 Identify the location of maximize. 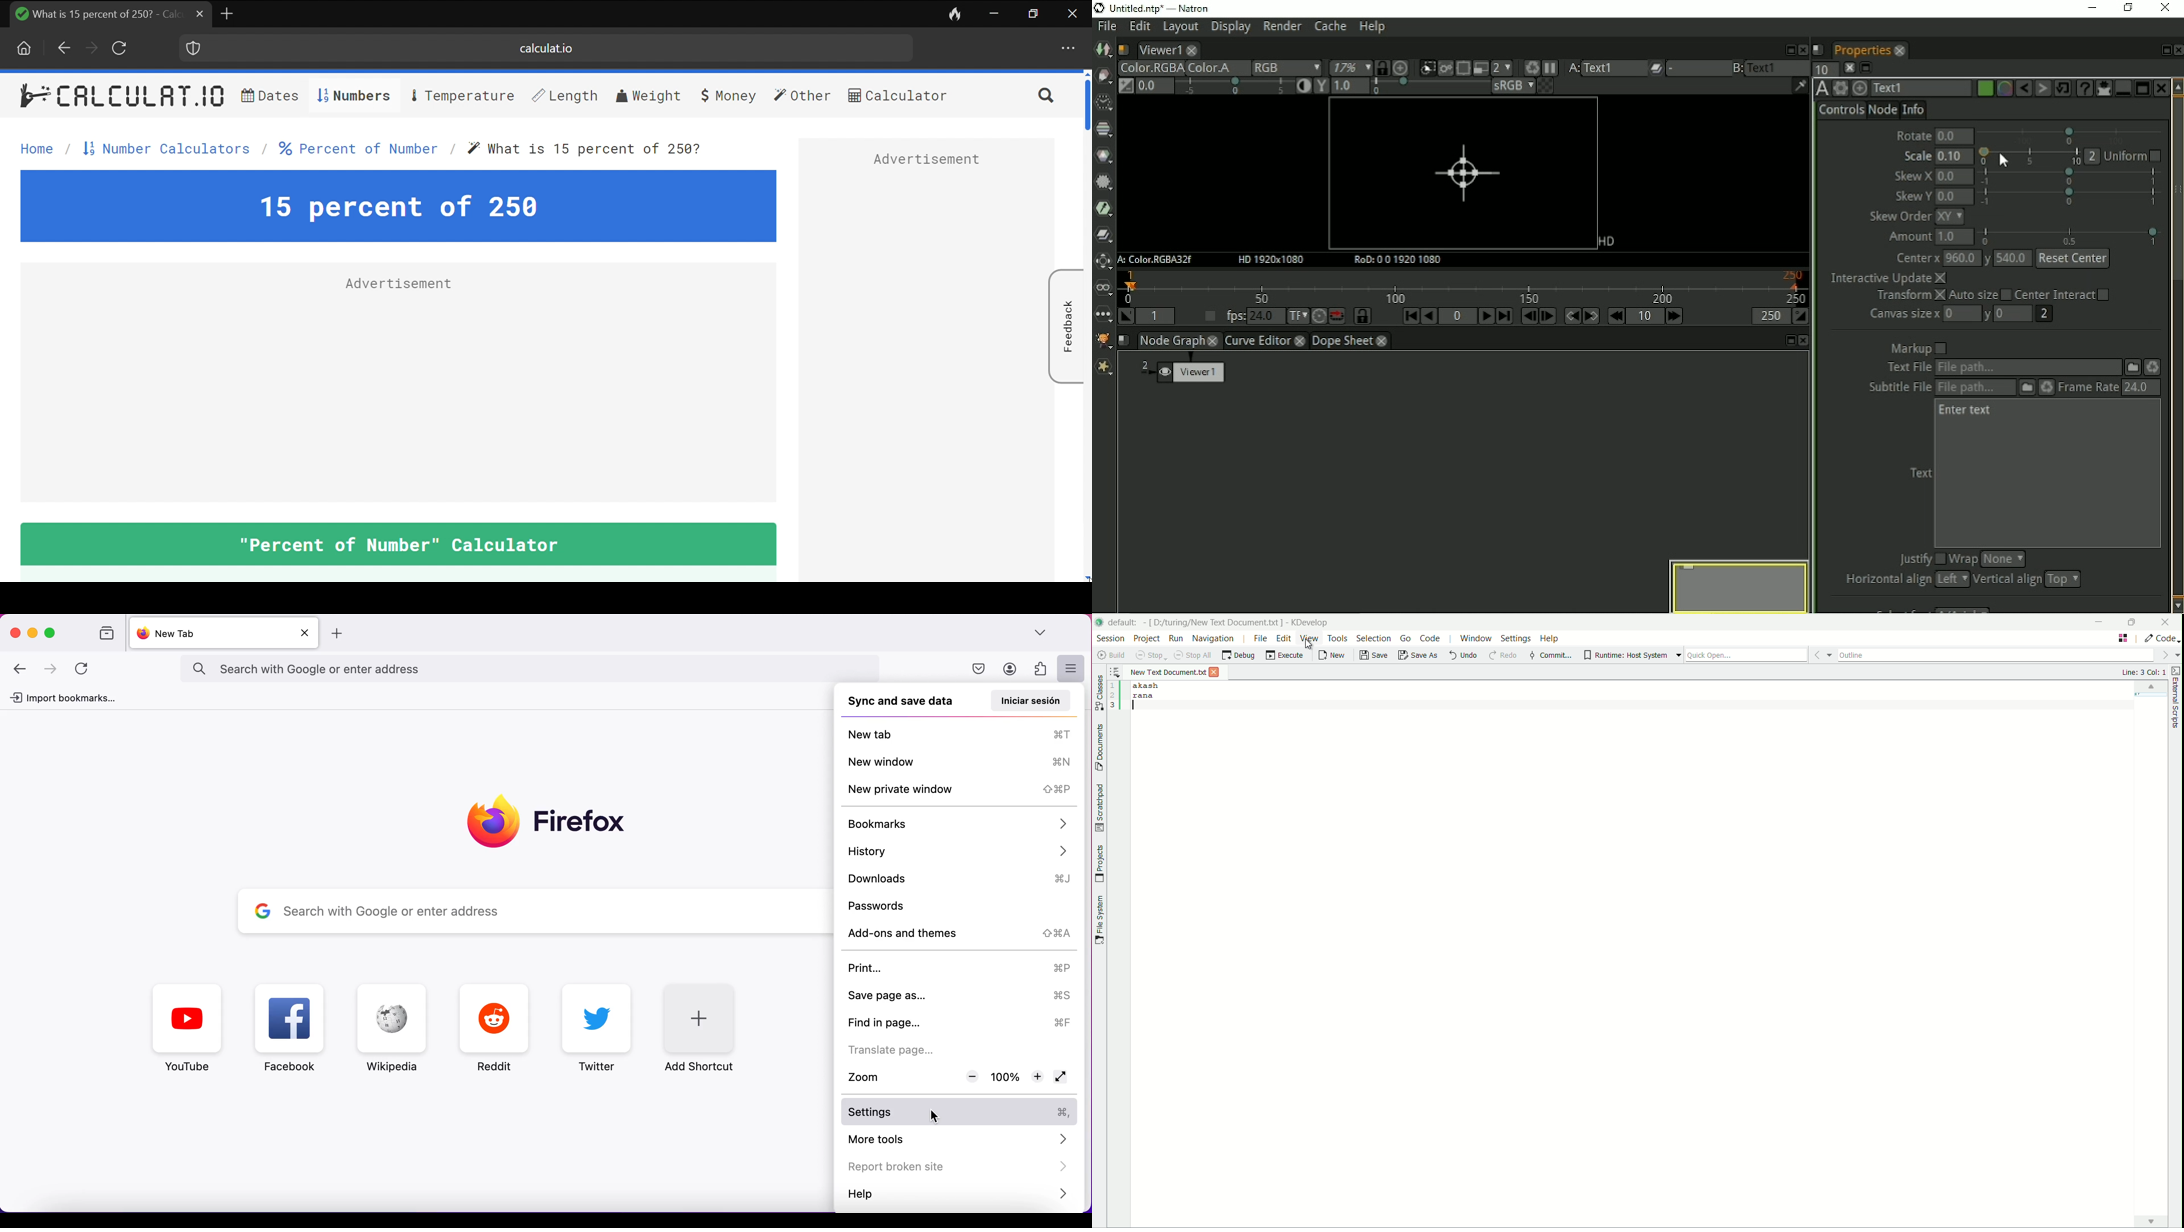
(1035, 14).